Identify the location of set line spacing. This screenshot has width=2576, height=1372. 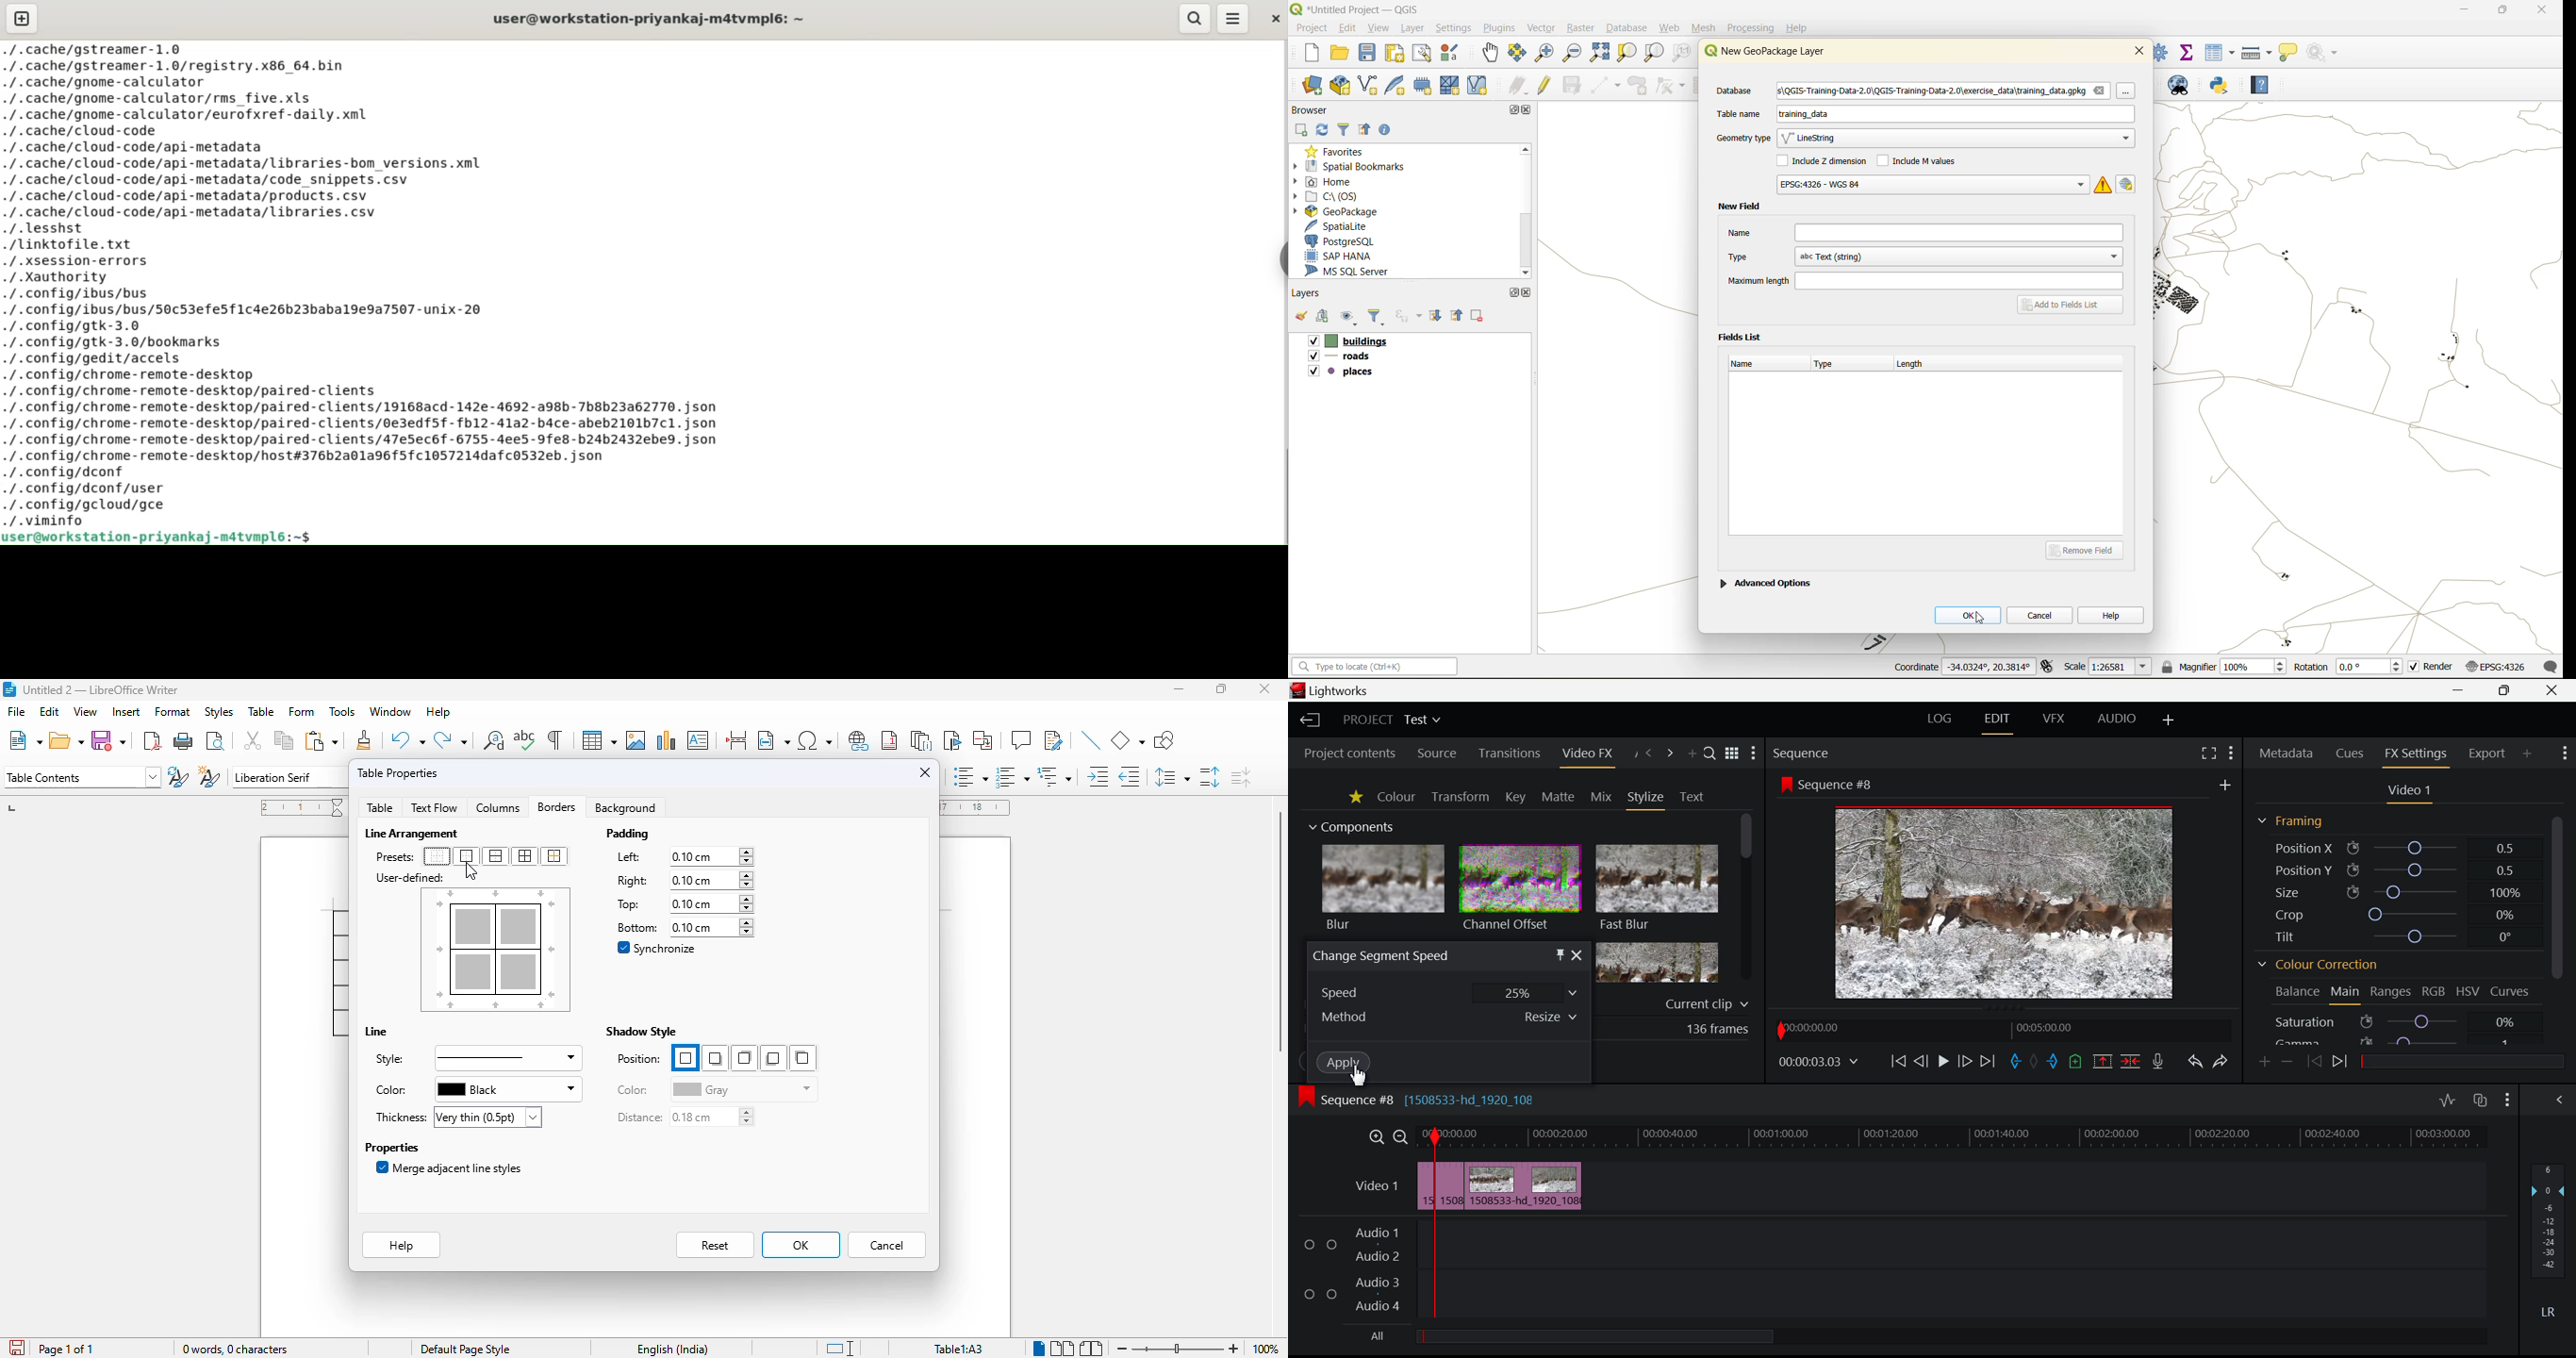
(1172, 777).